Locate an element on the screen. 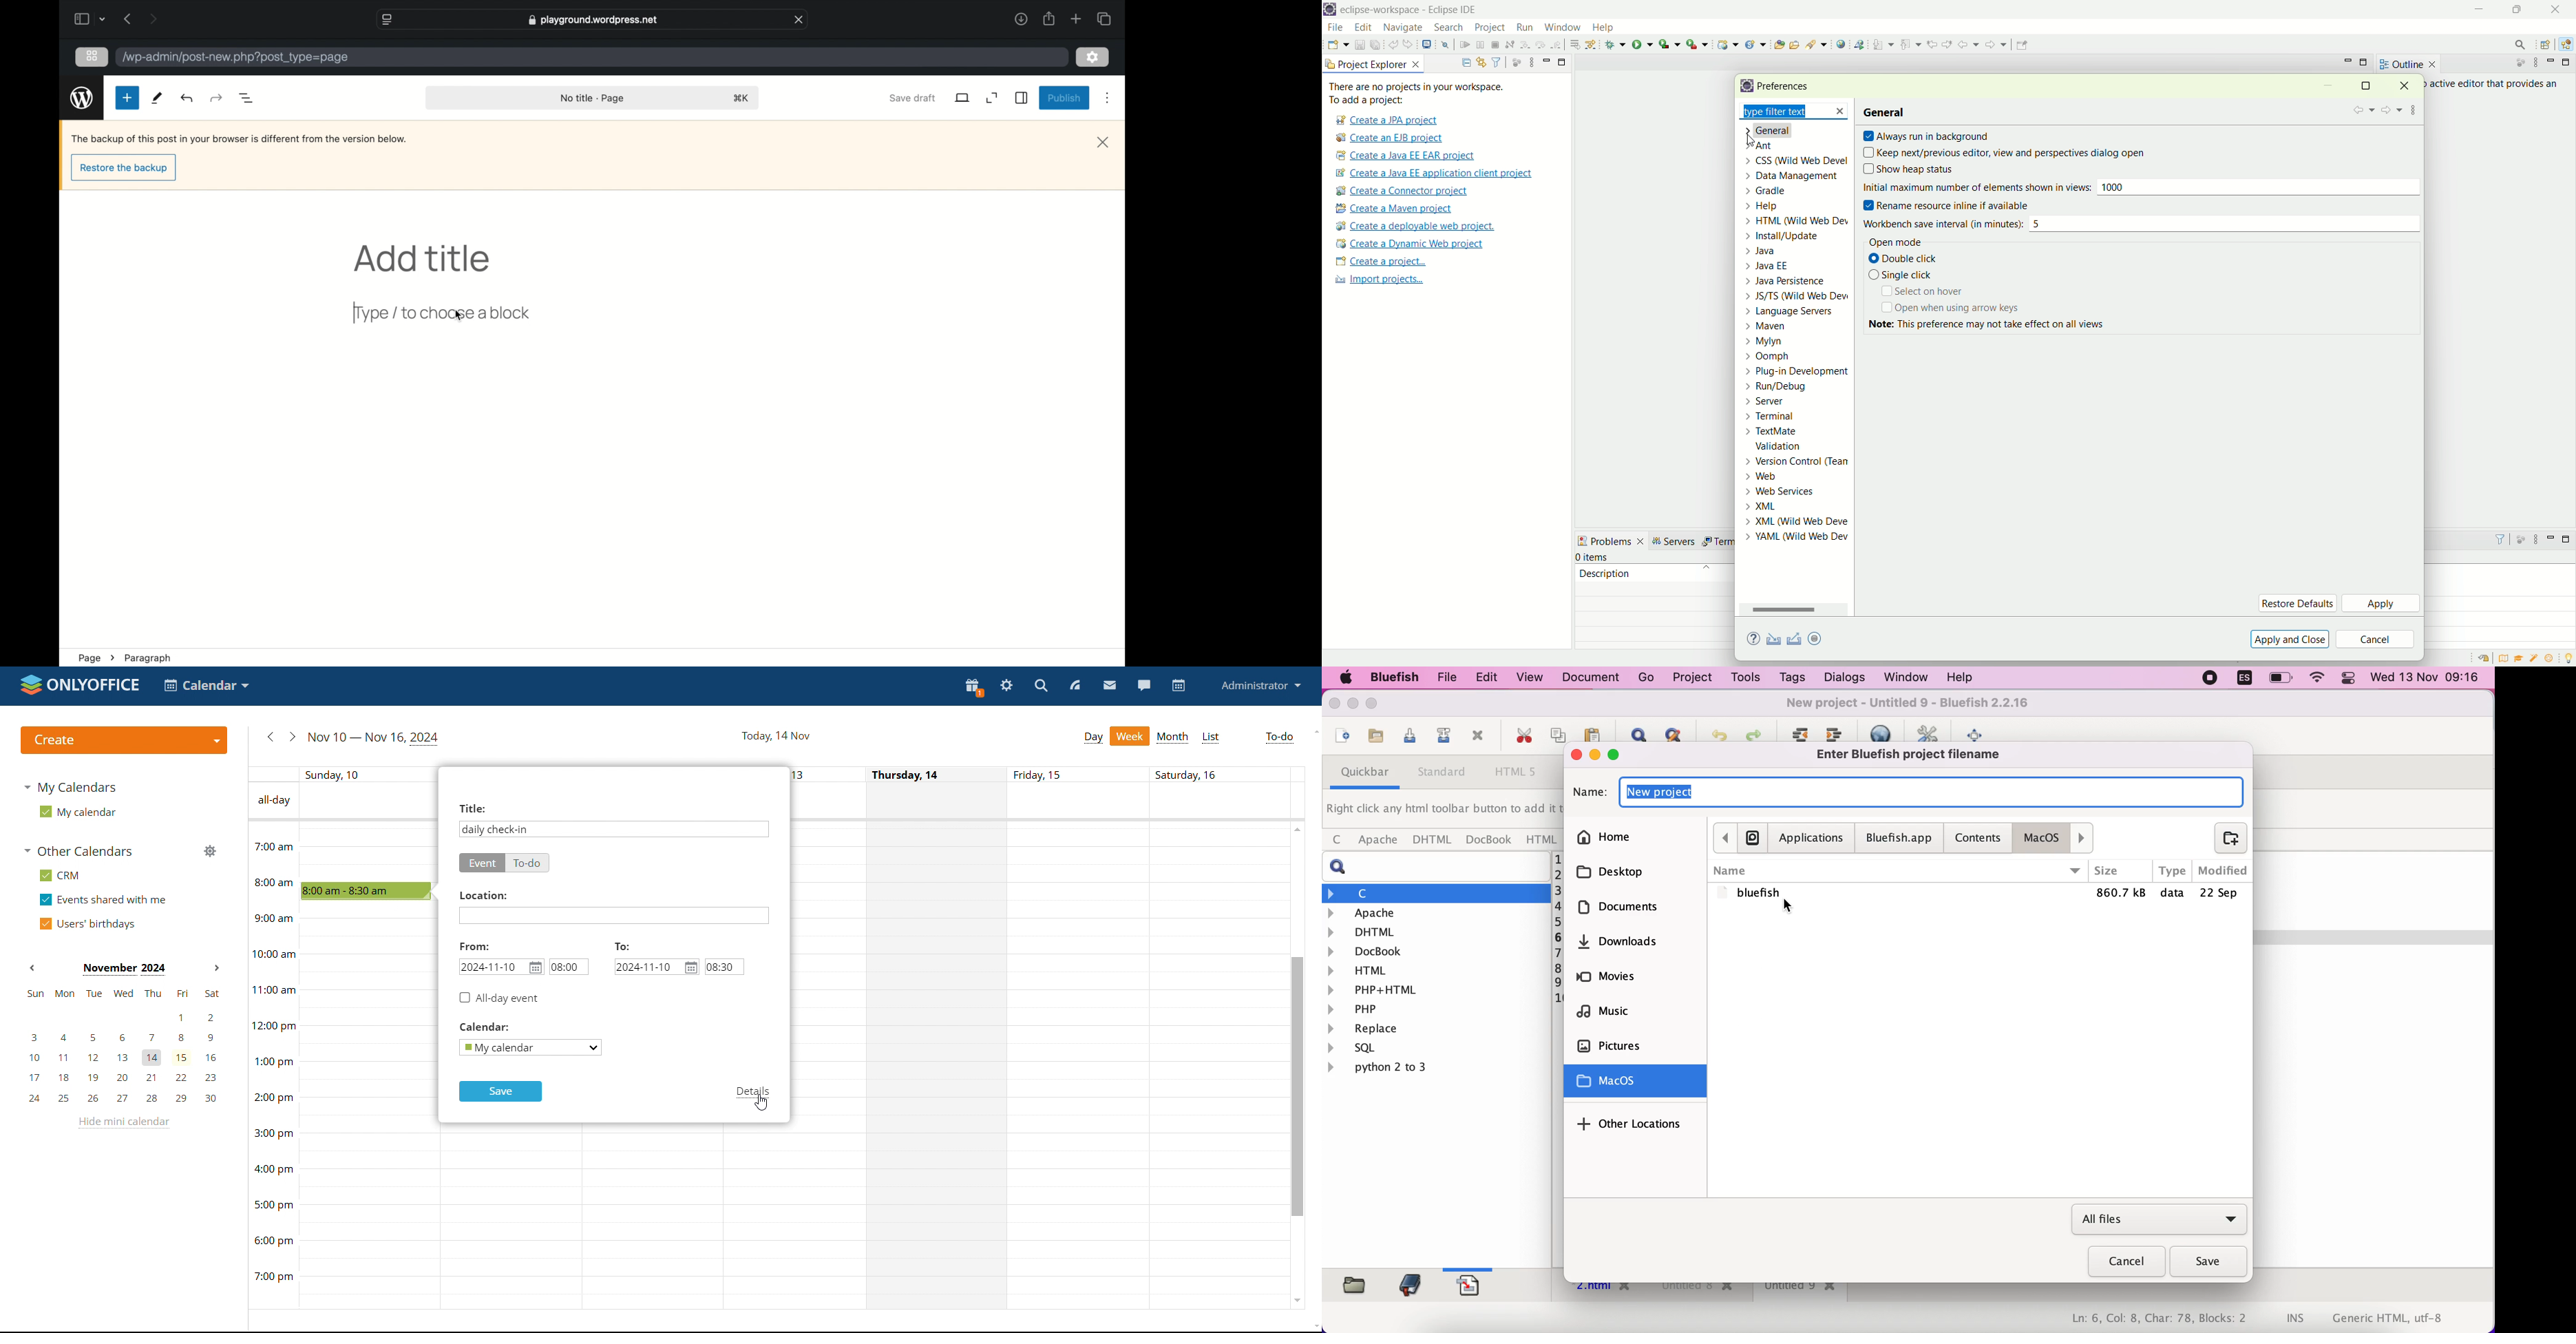  to-do is located at coordinates (529, 863).